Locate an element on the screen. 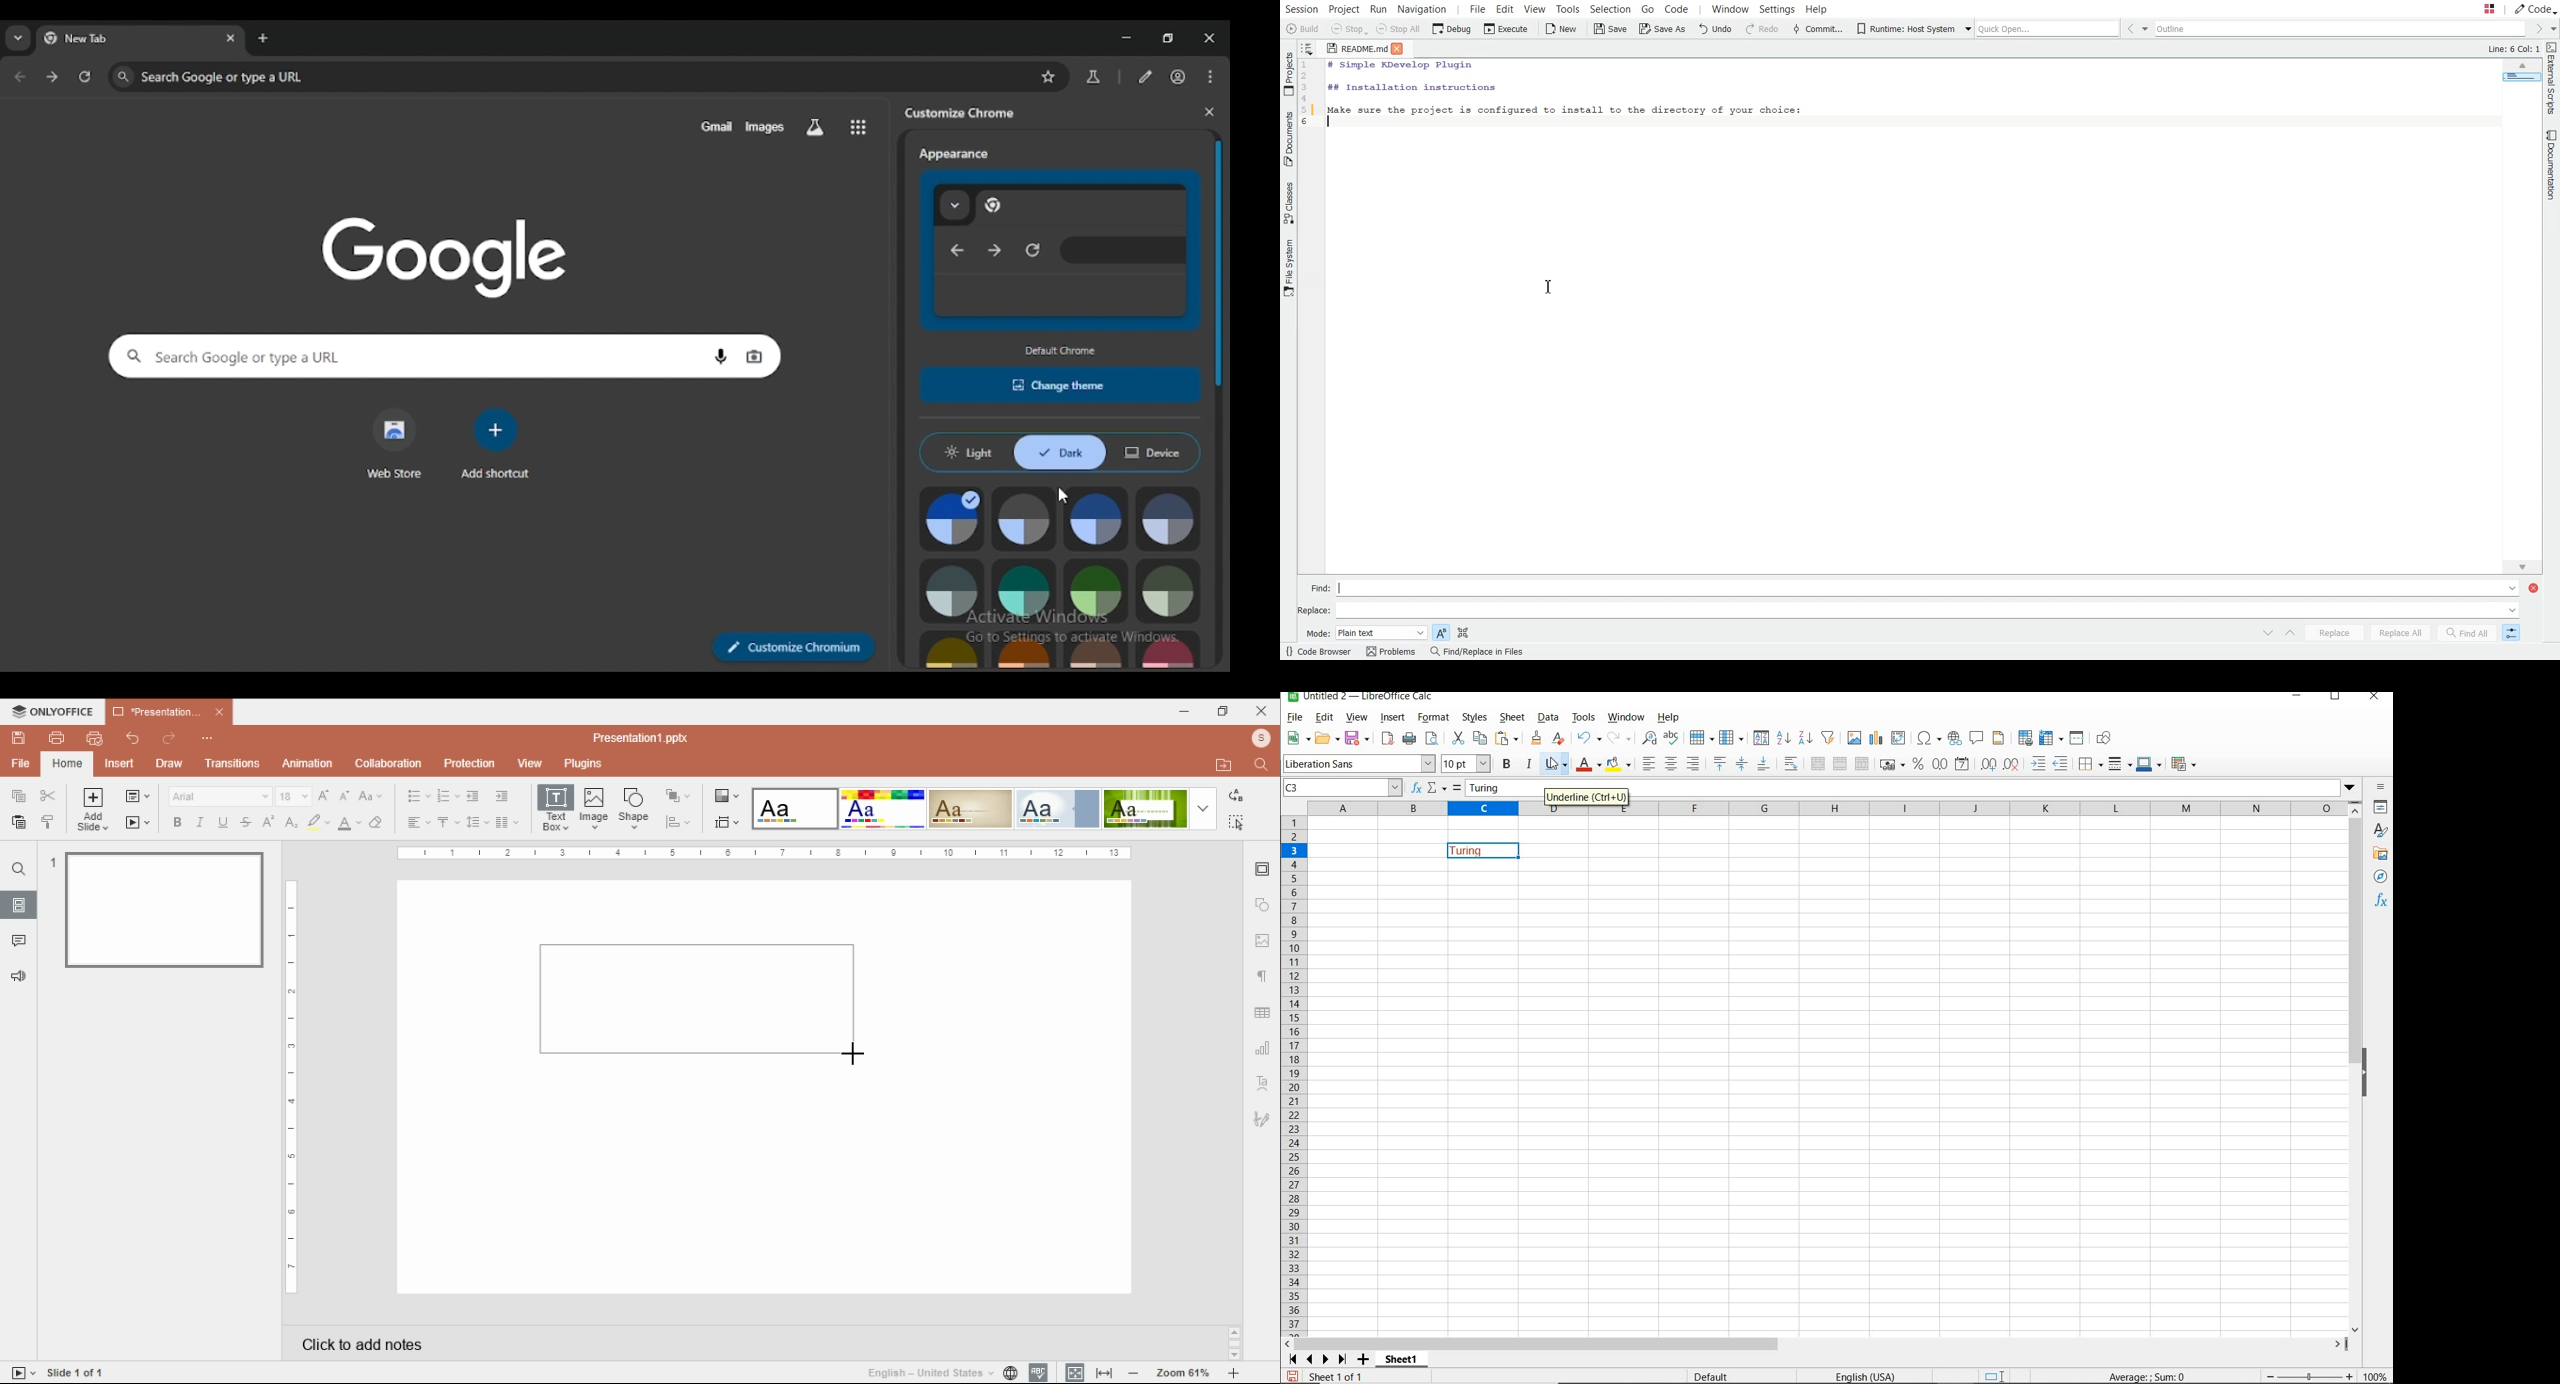 Image resolution: width=2576 pixels, height=1400 pixels. DEFAULT is located at coordinates (1714, 1375).